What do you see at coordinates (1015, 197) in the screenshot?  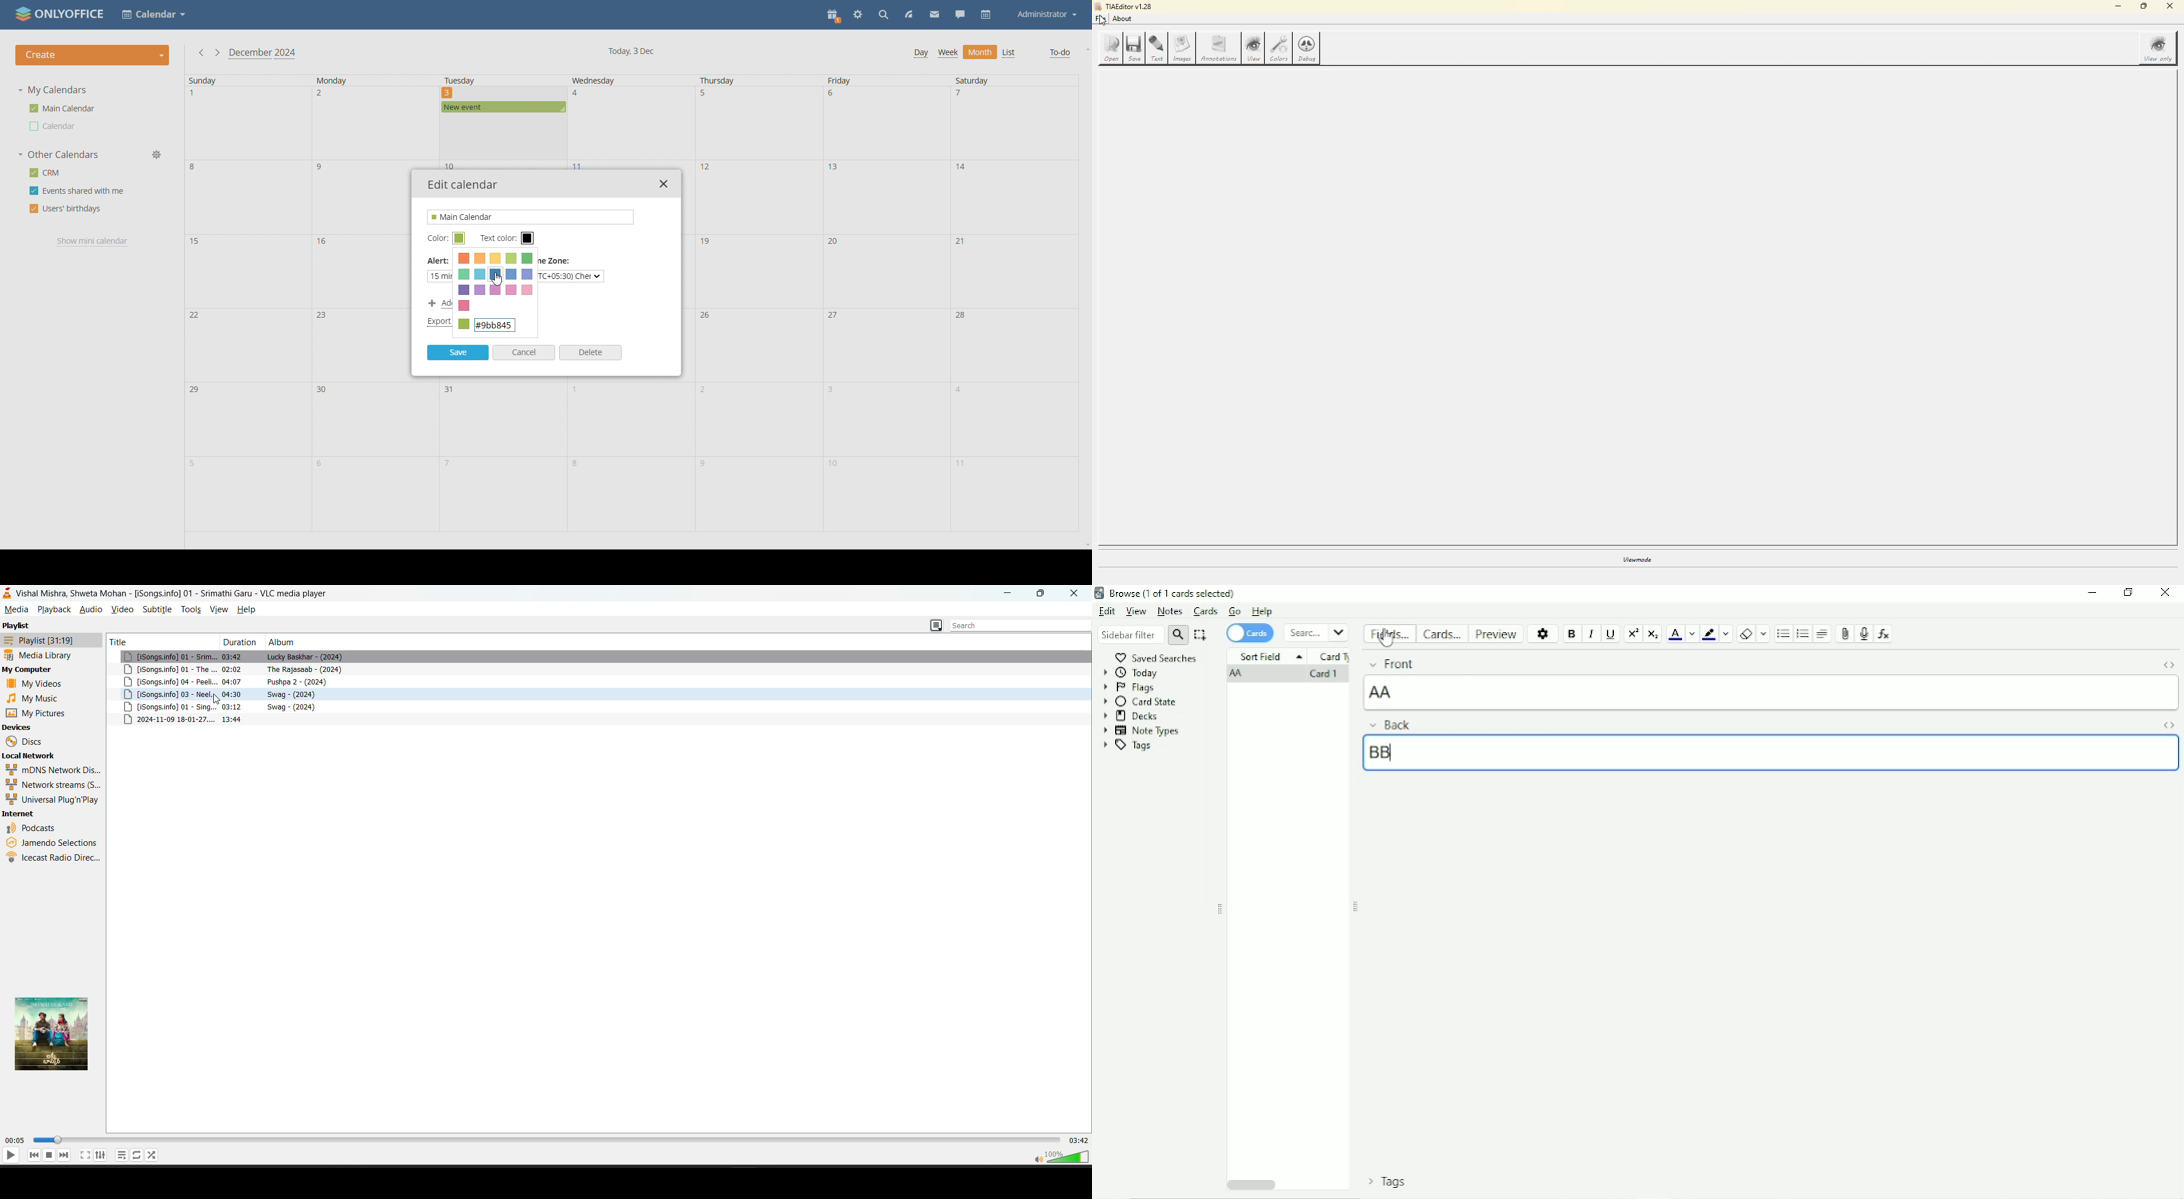 I see `date` at bounding box center [1015, 197].